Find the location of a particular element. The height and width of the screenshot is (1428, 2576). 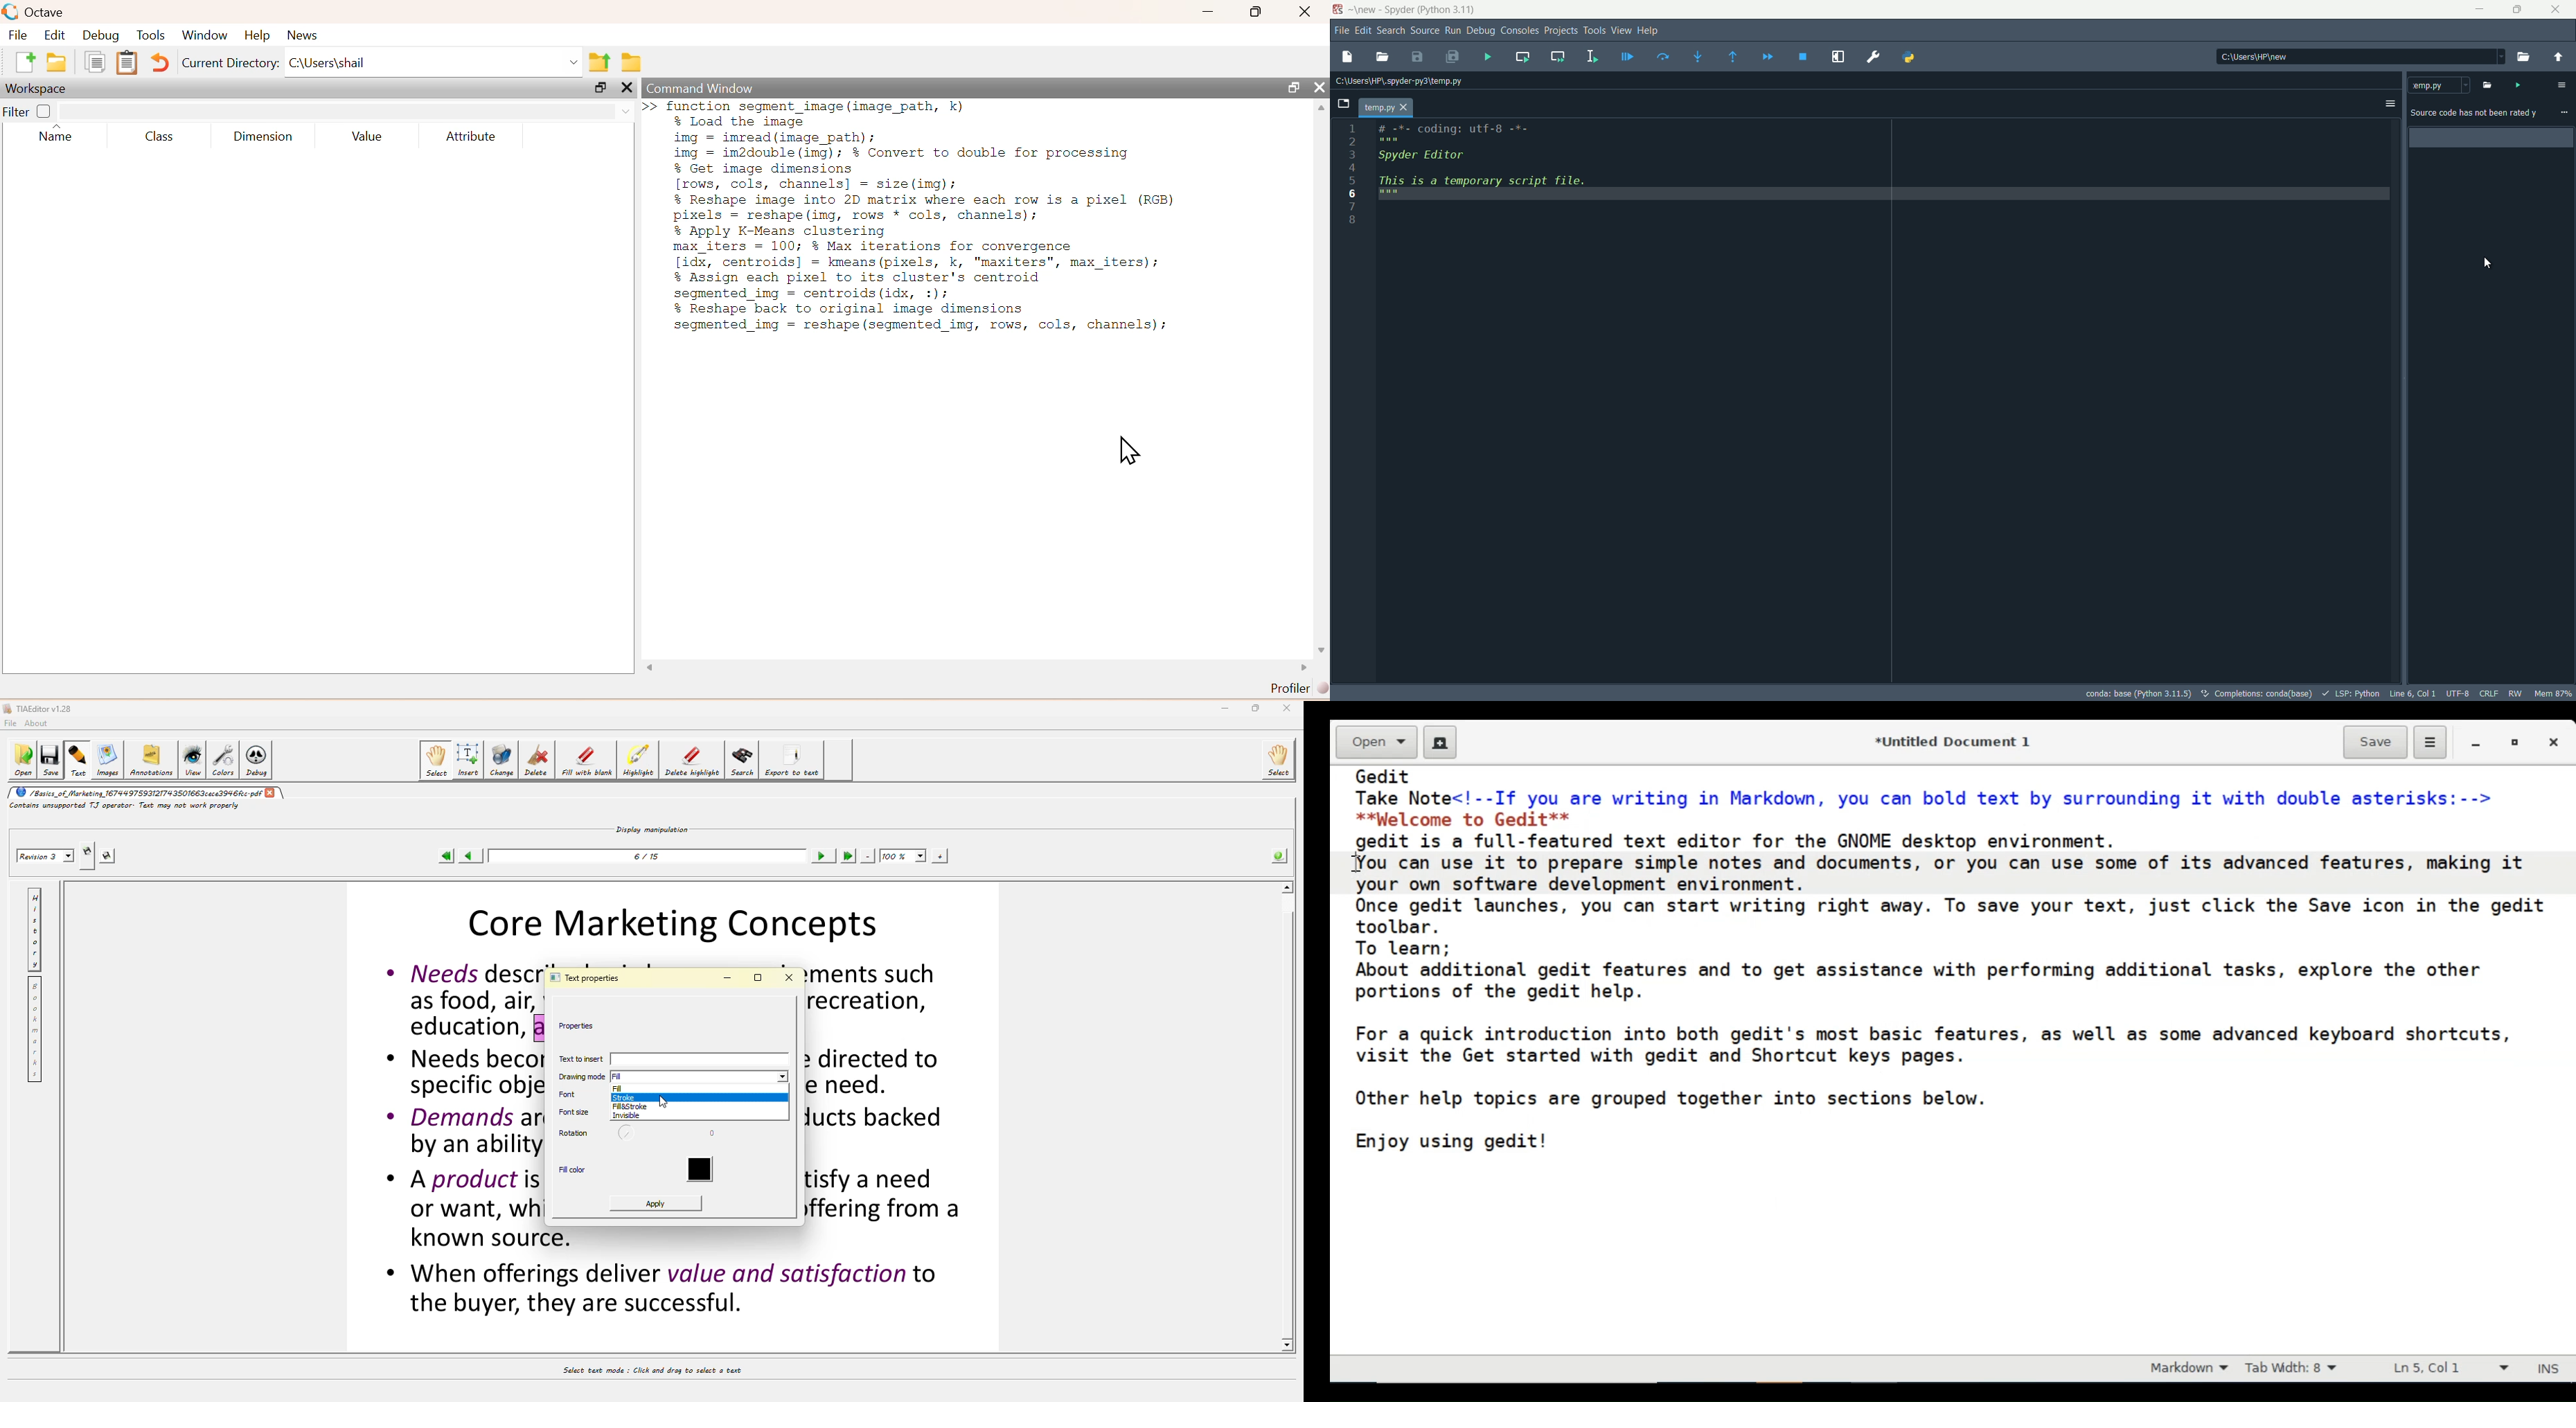

Minimize is located at coordinates (1209, 12).